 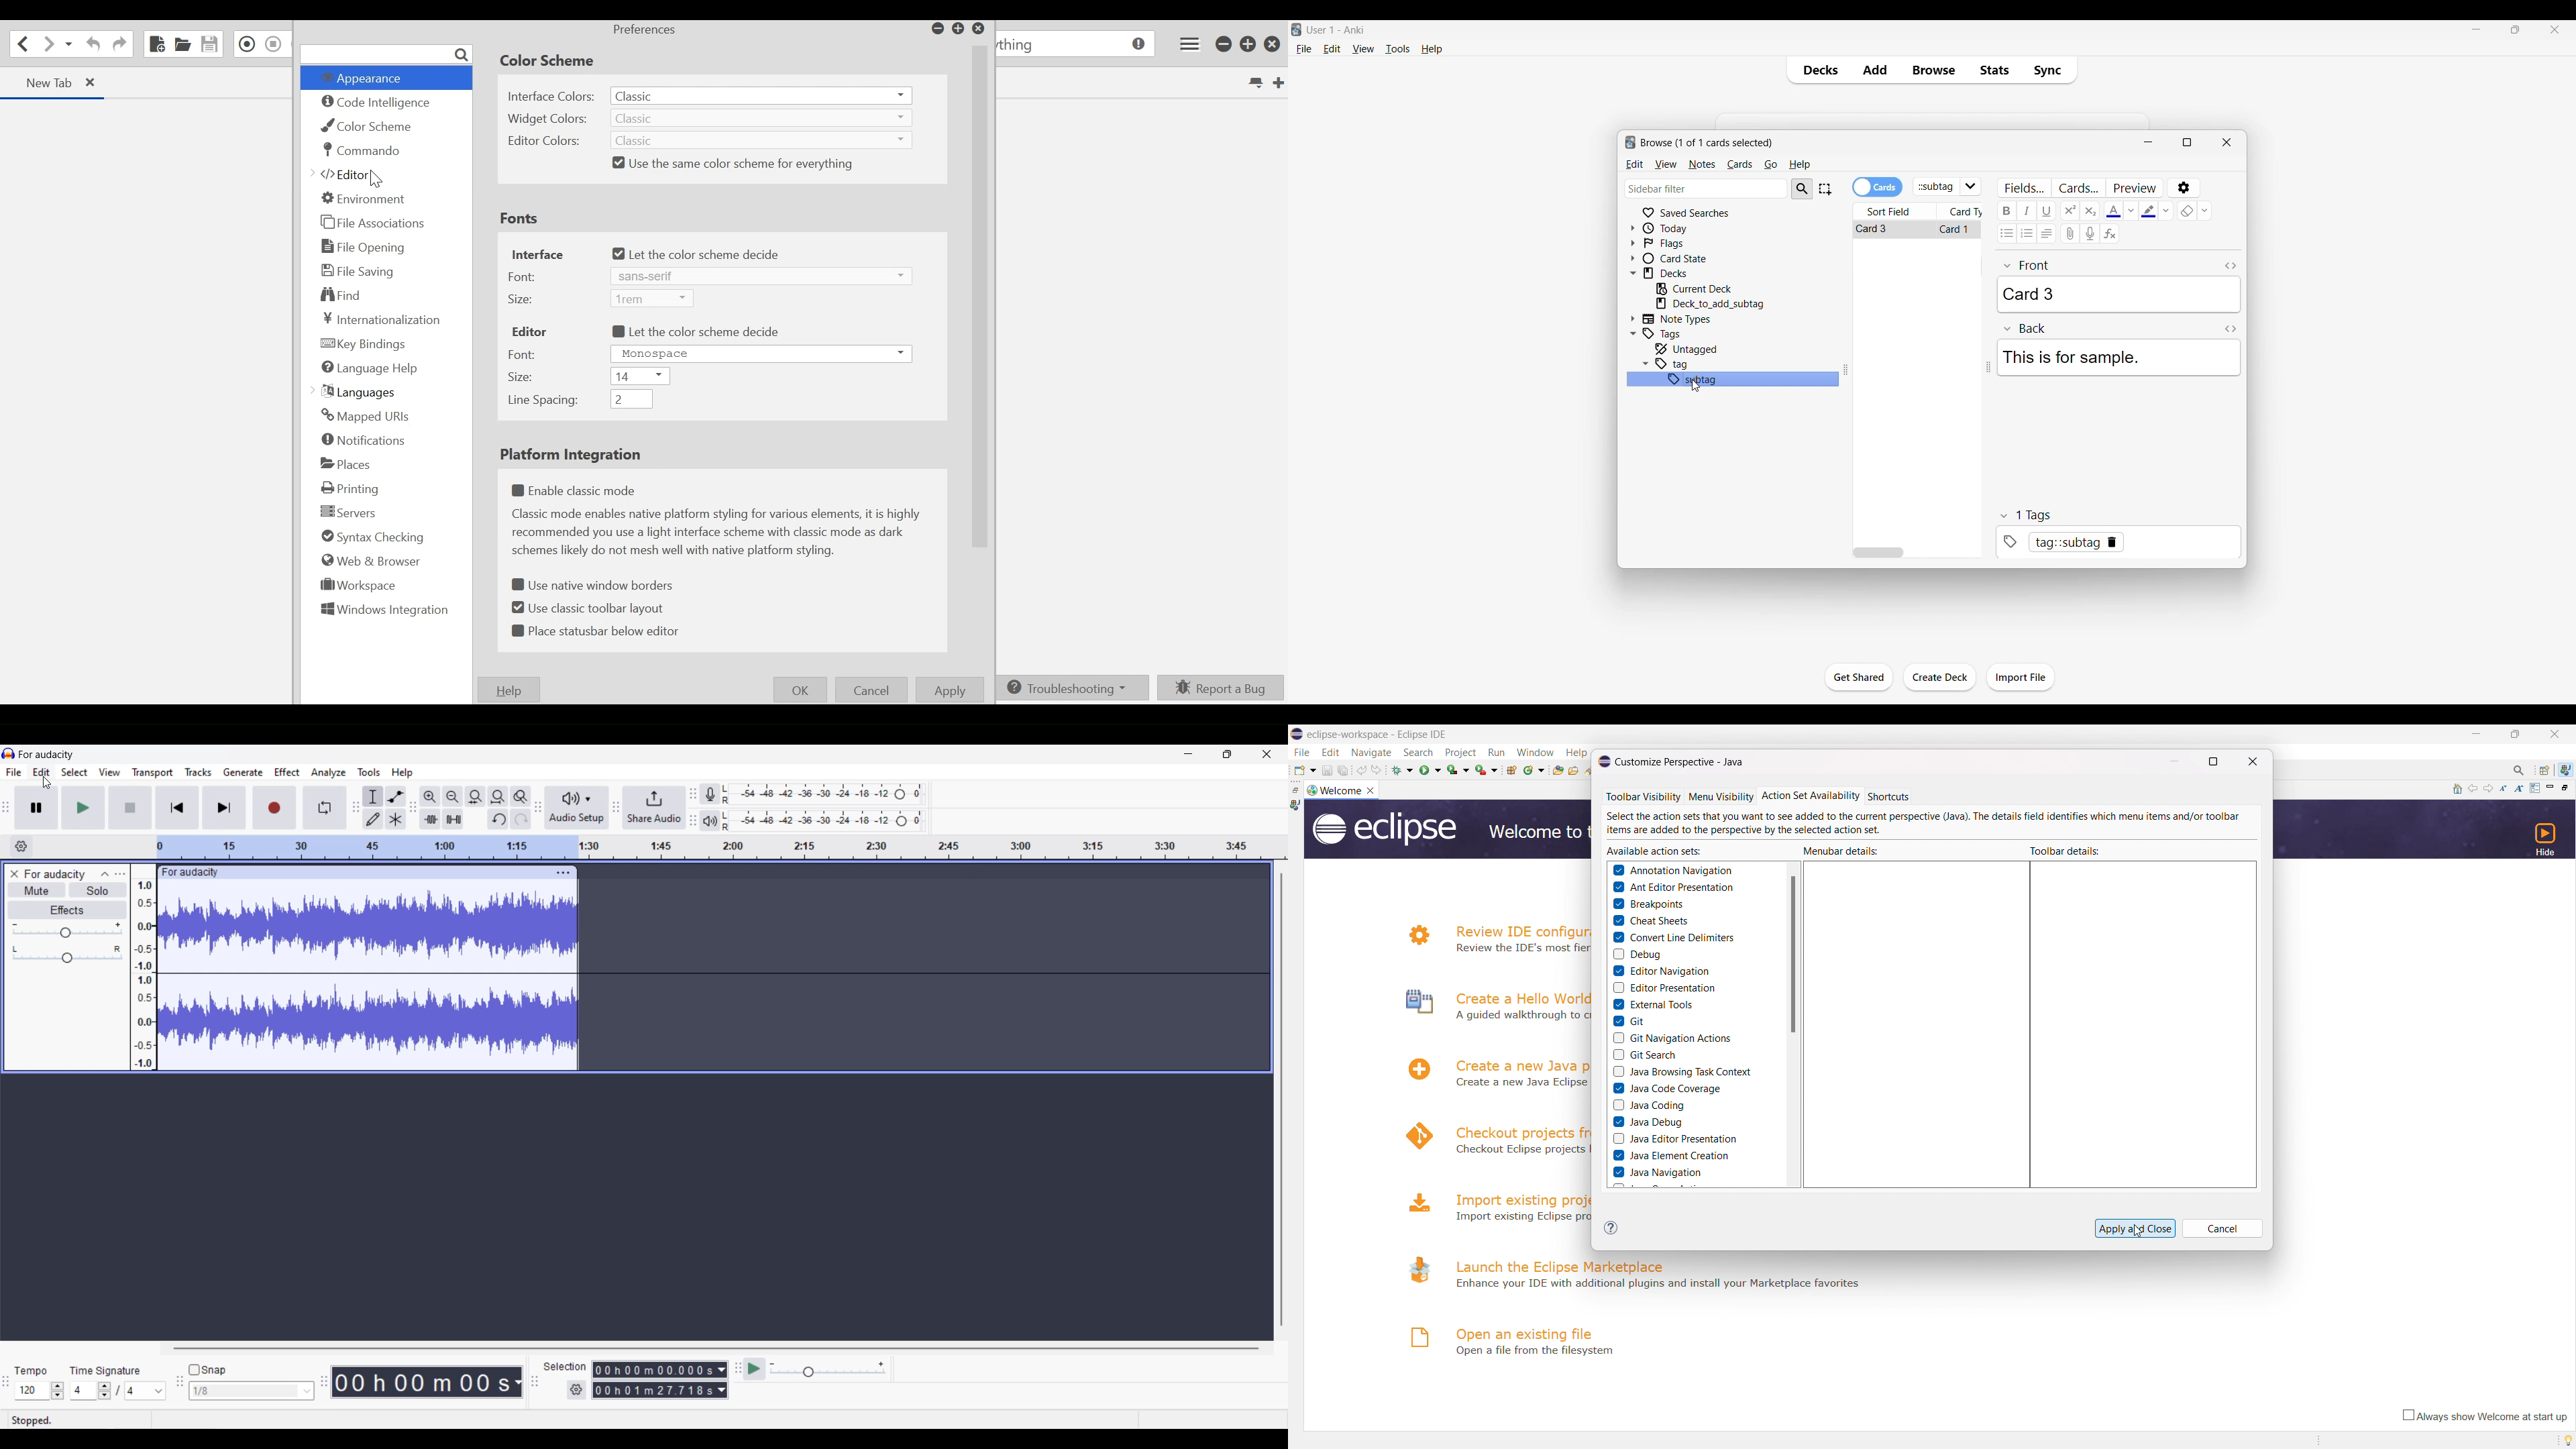 What do you see at coordinates (396, 819) in the screenshot?
I see `Multi tool` at bounding box center [396, 819].